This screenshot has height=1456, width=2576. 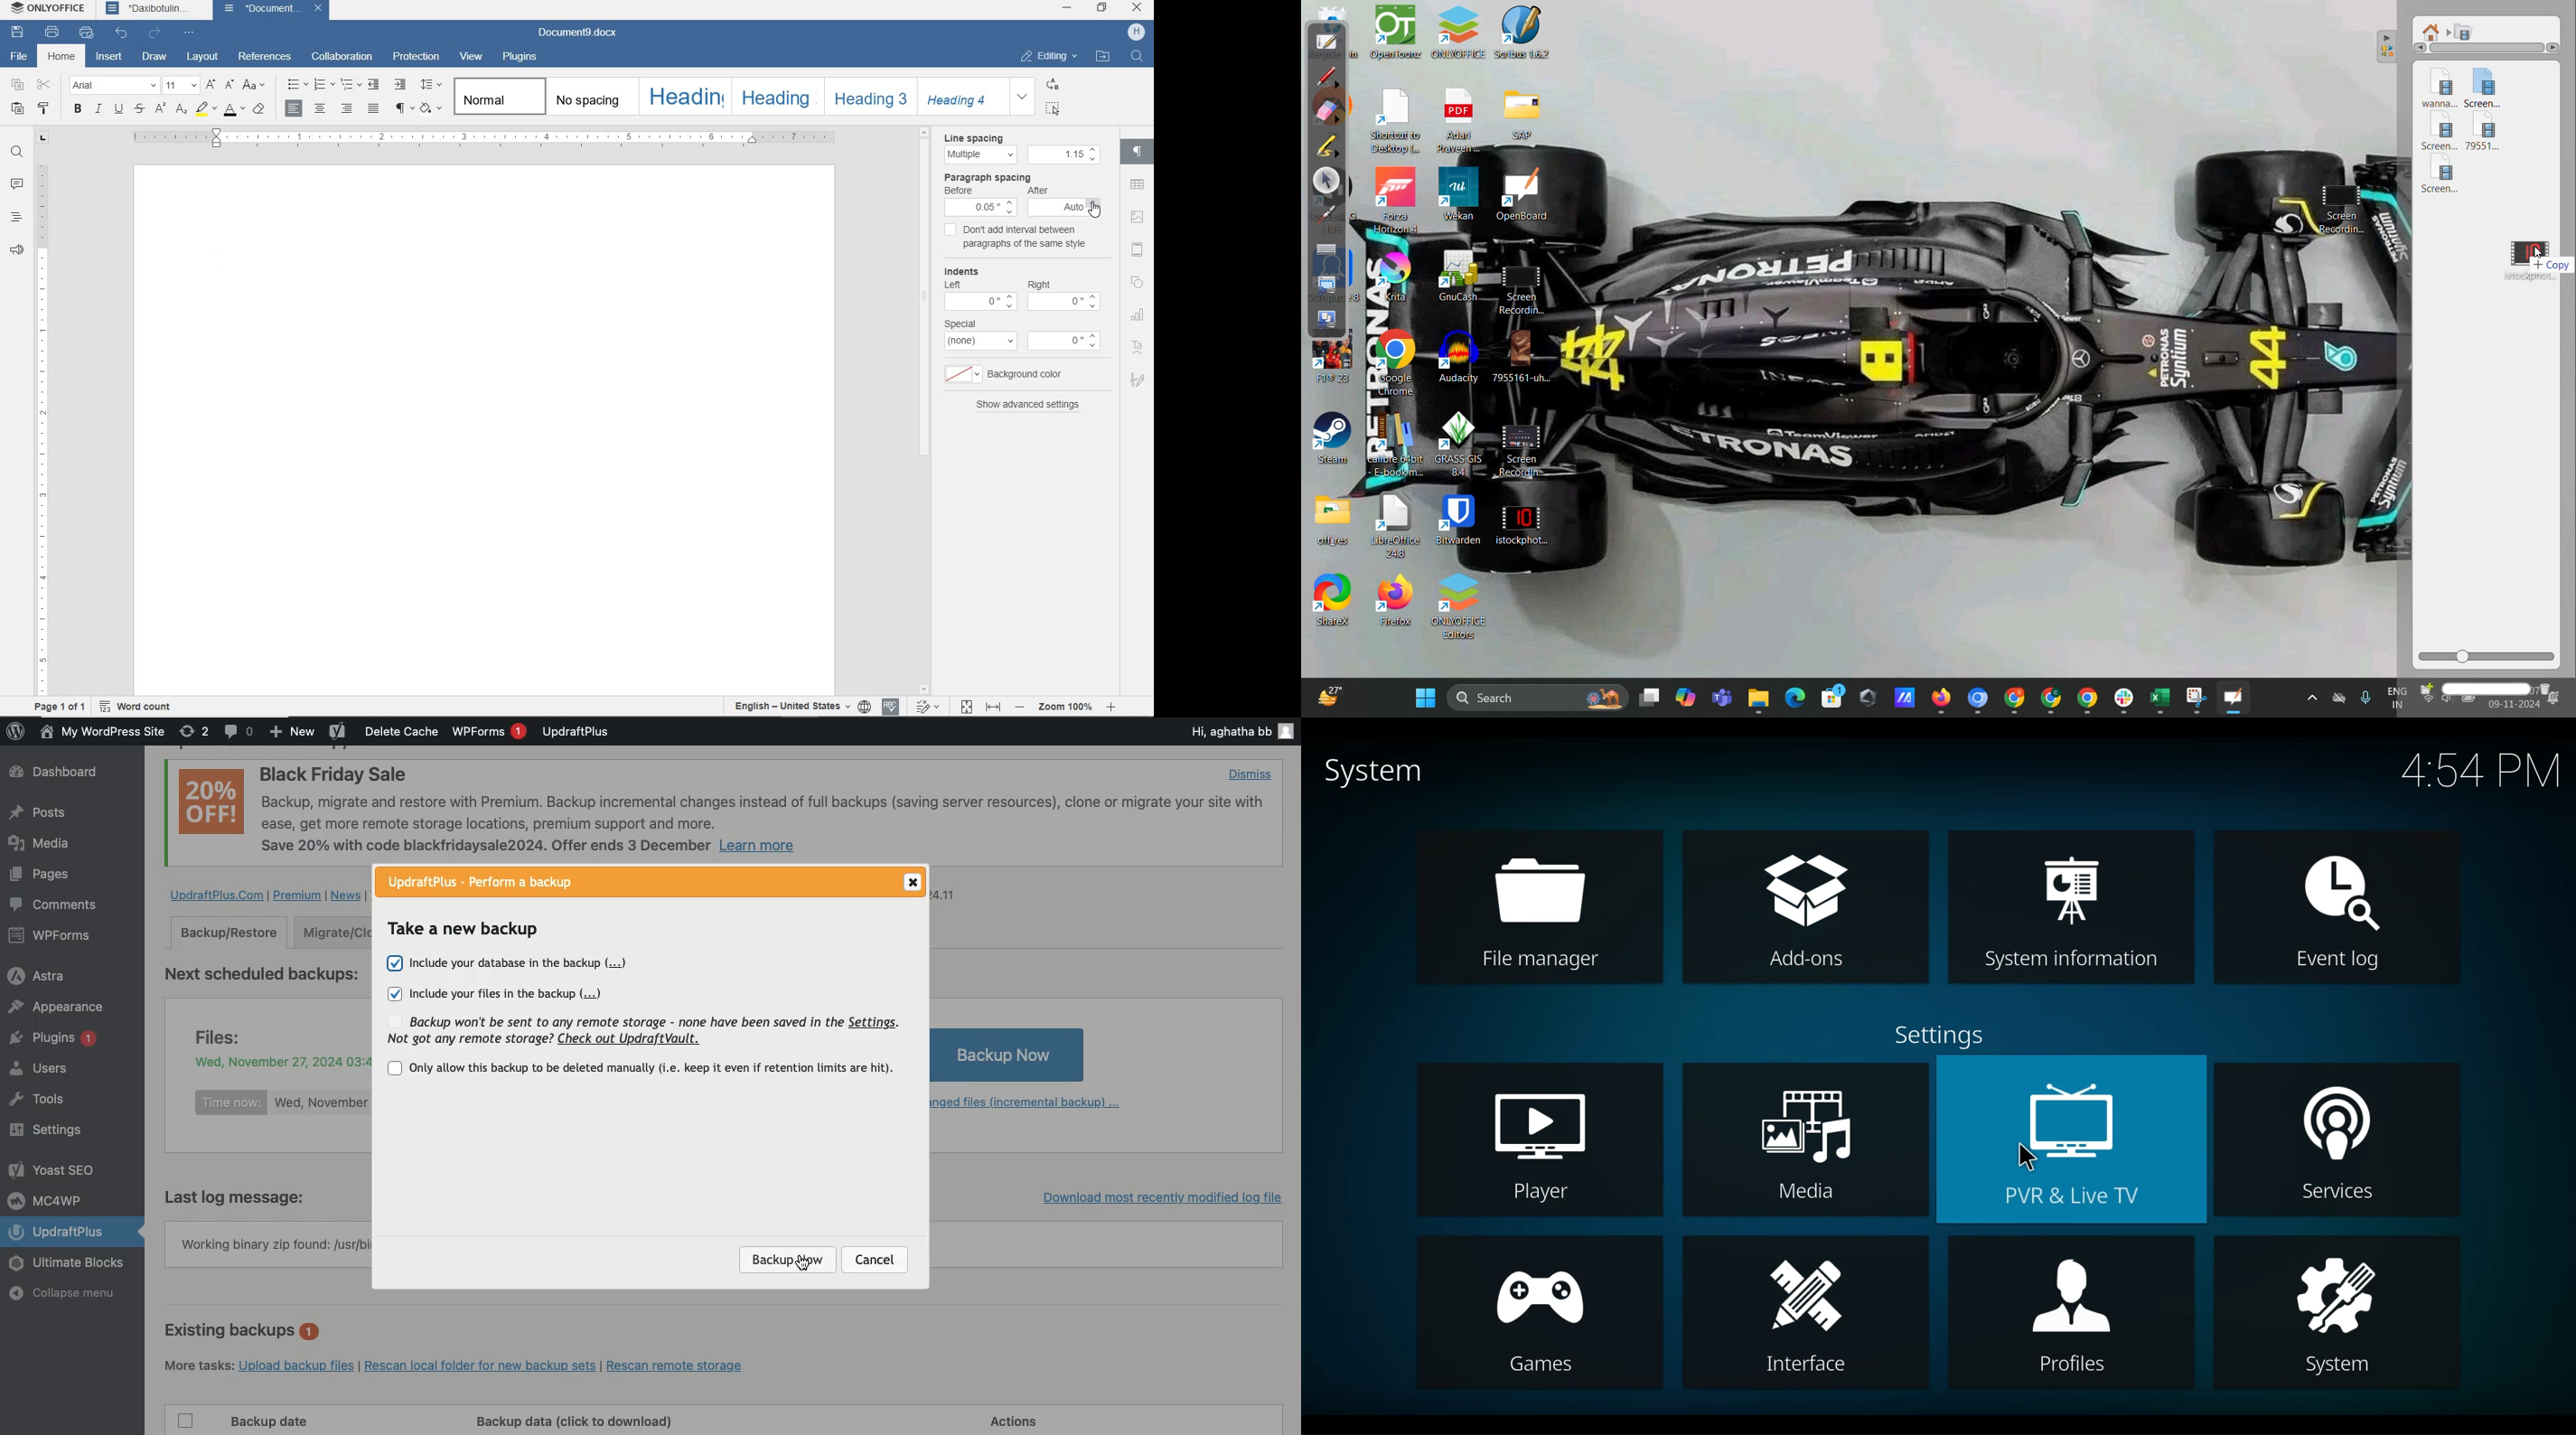 I want to click on movies, so click(x=2465, y=32).